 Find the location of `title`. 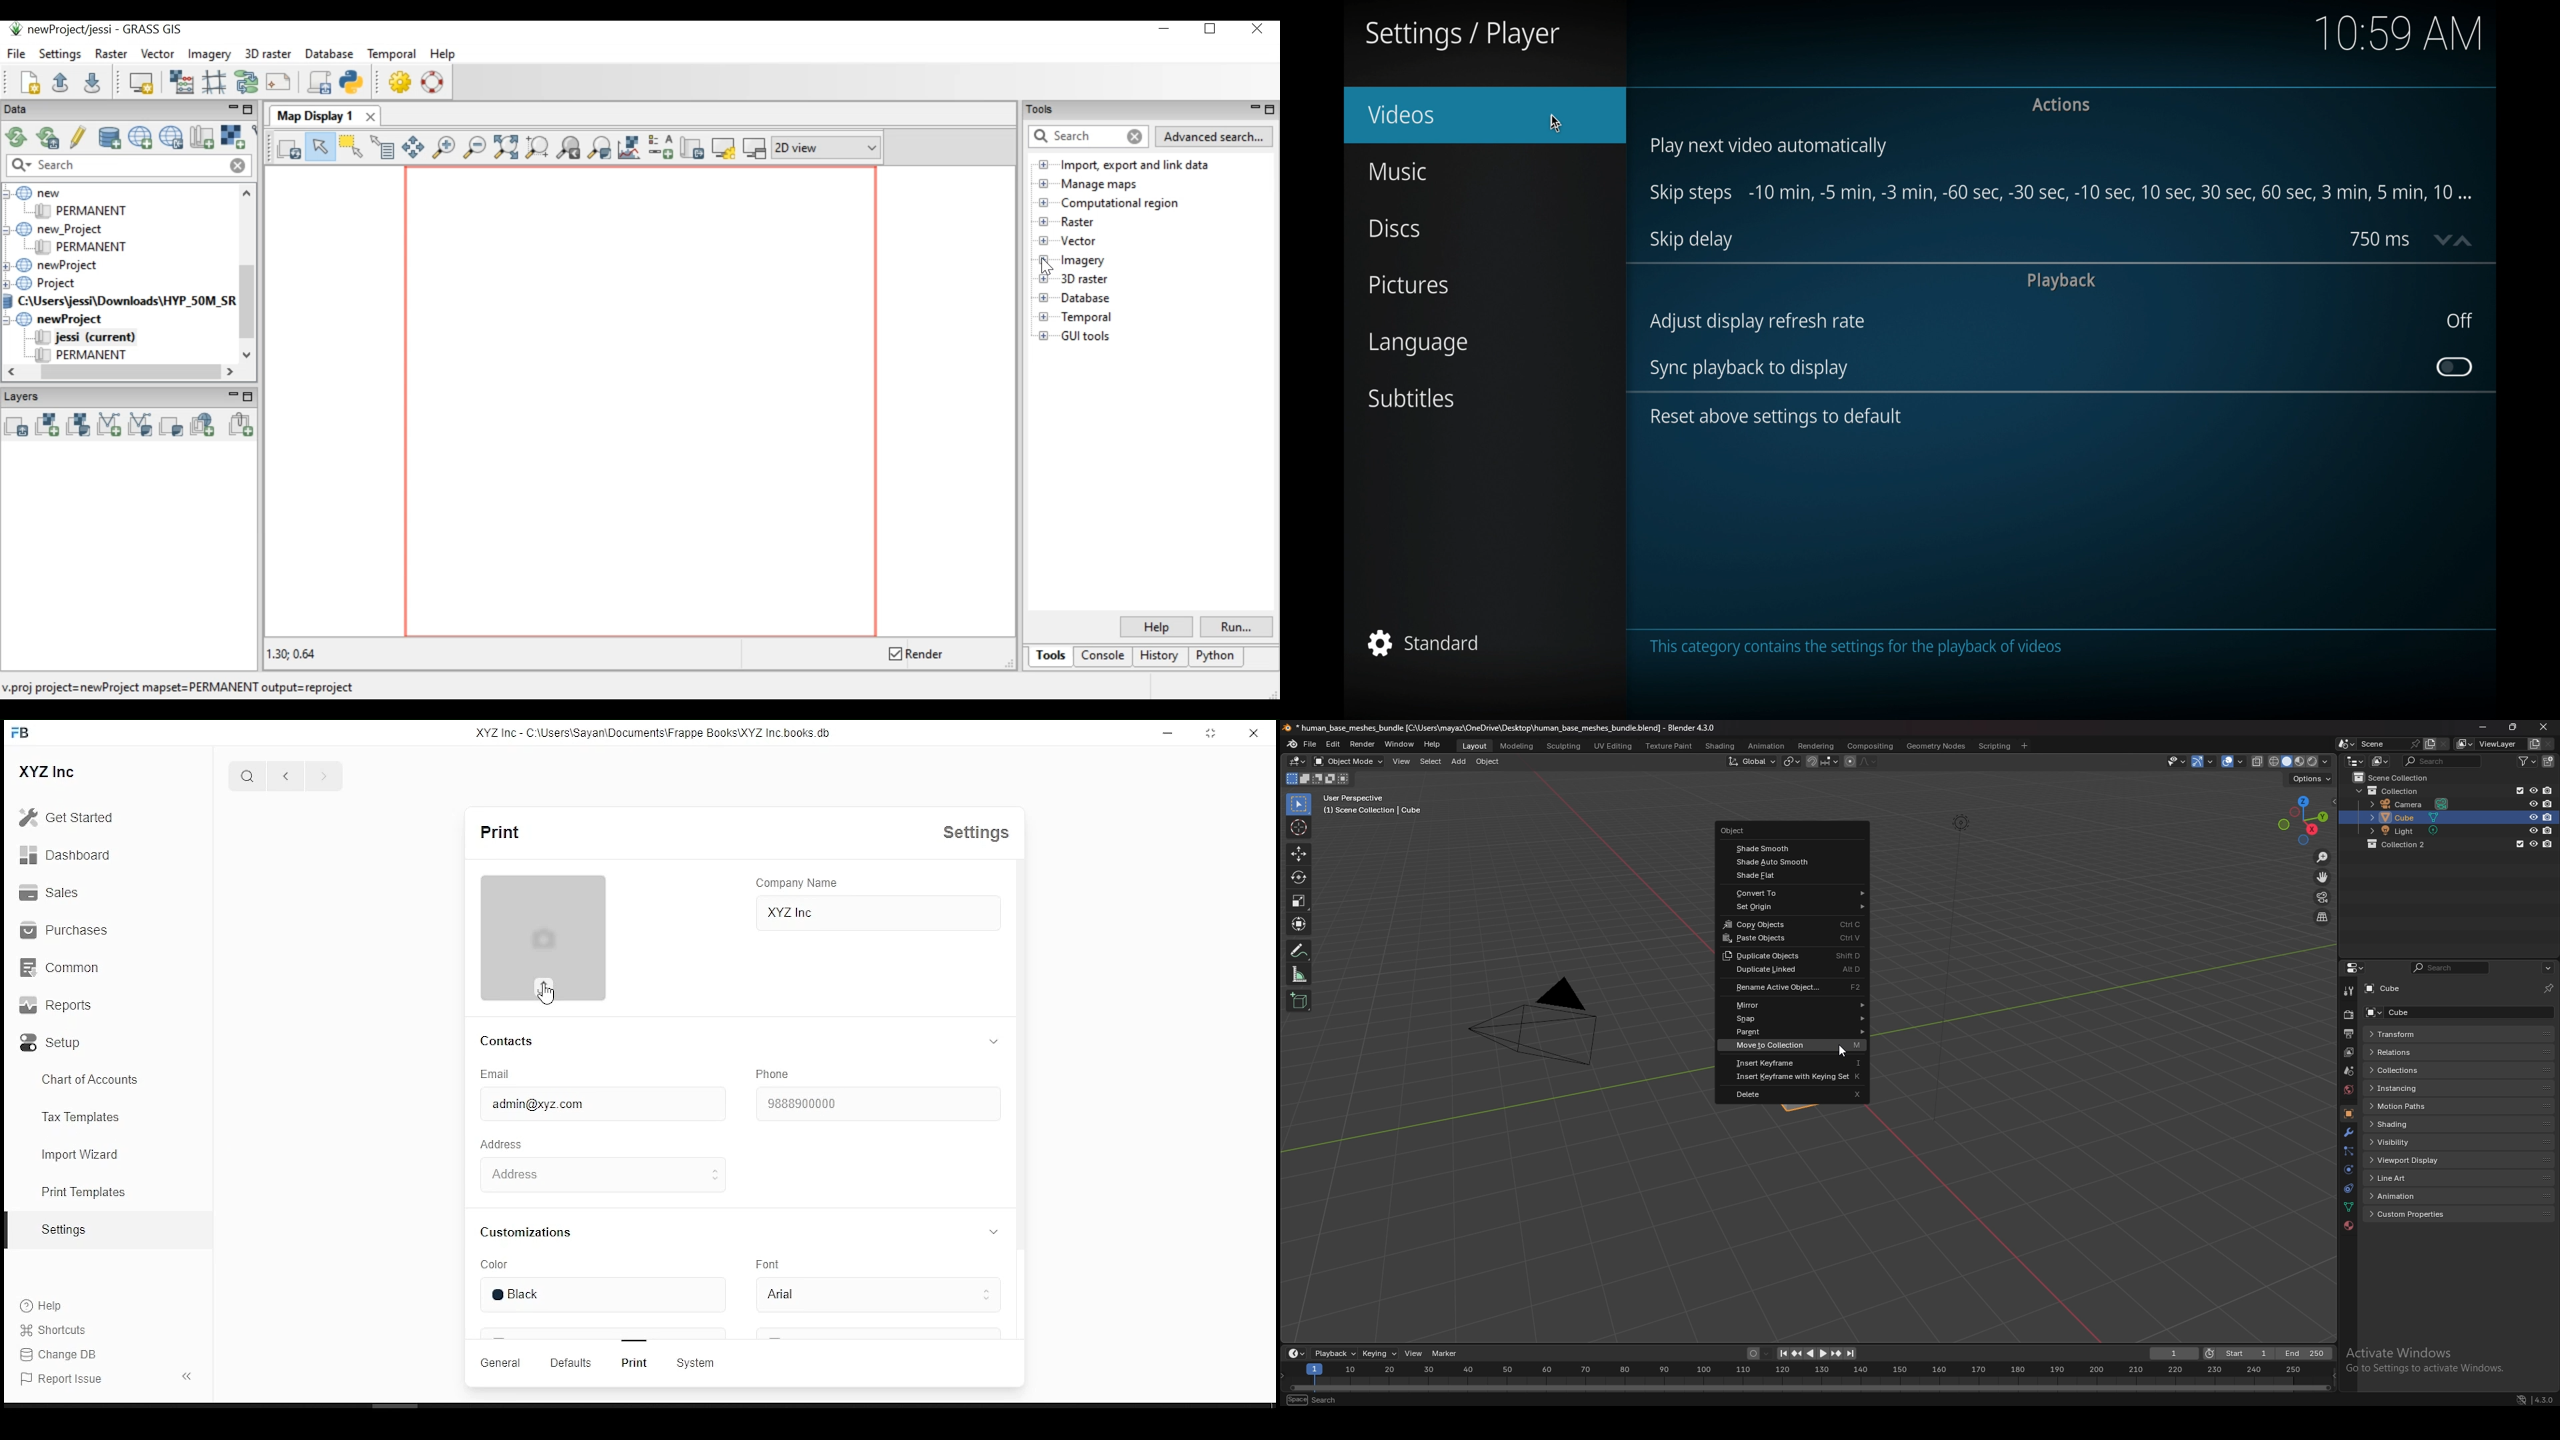

title is located at coordinates (1501, 728).